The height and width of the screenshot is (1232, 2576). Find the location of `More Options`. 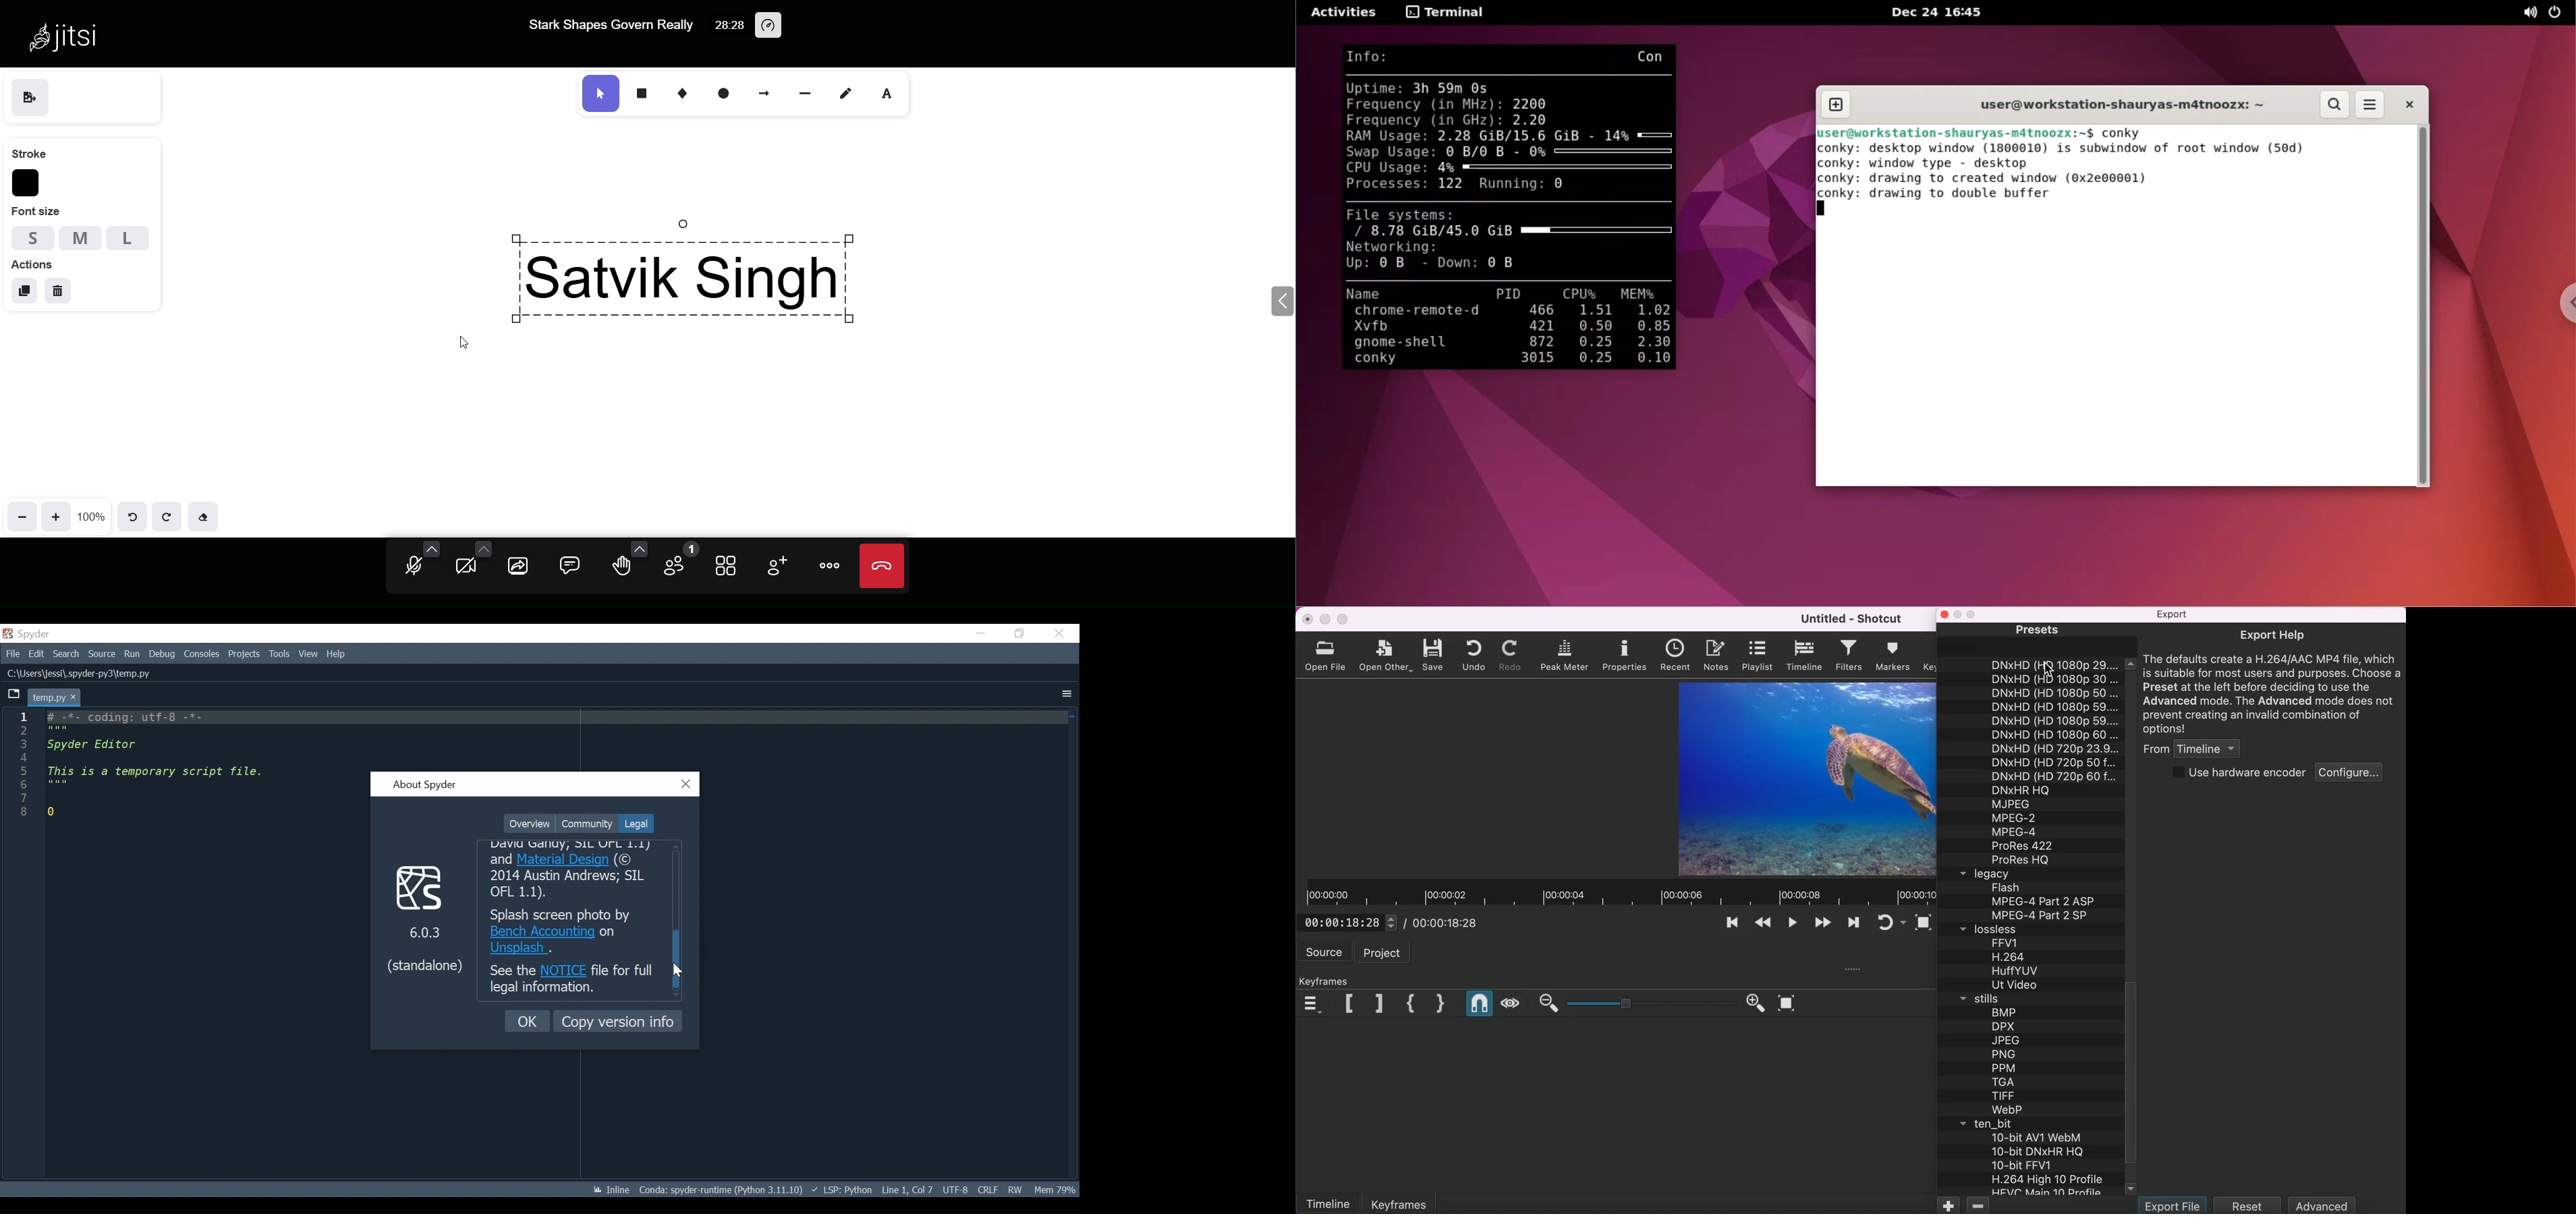

More Options is located at coordinates (1067, 695).